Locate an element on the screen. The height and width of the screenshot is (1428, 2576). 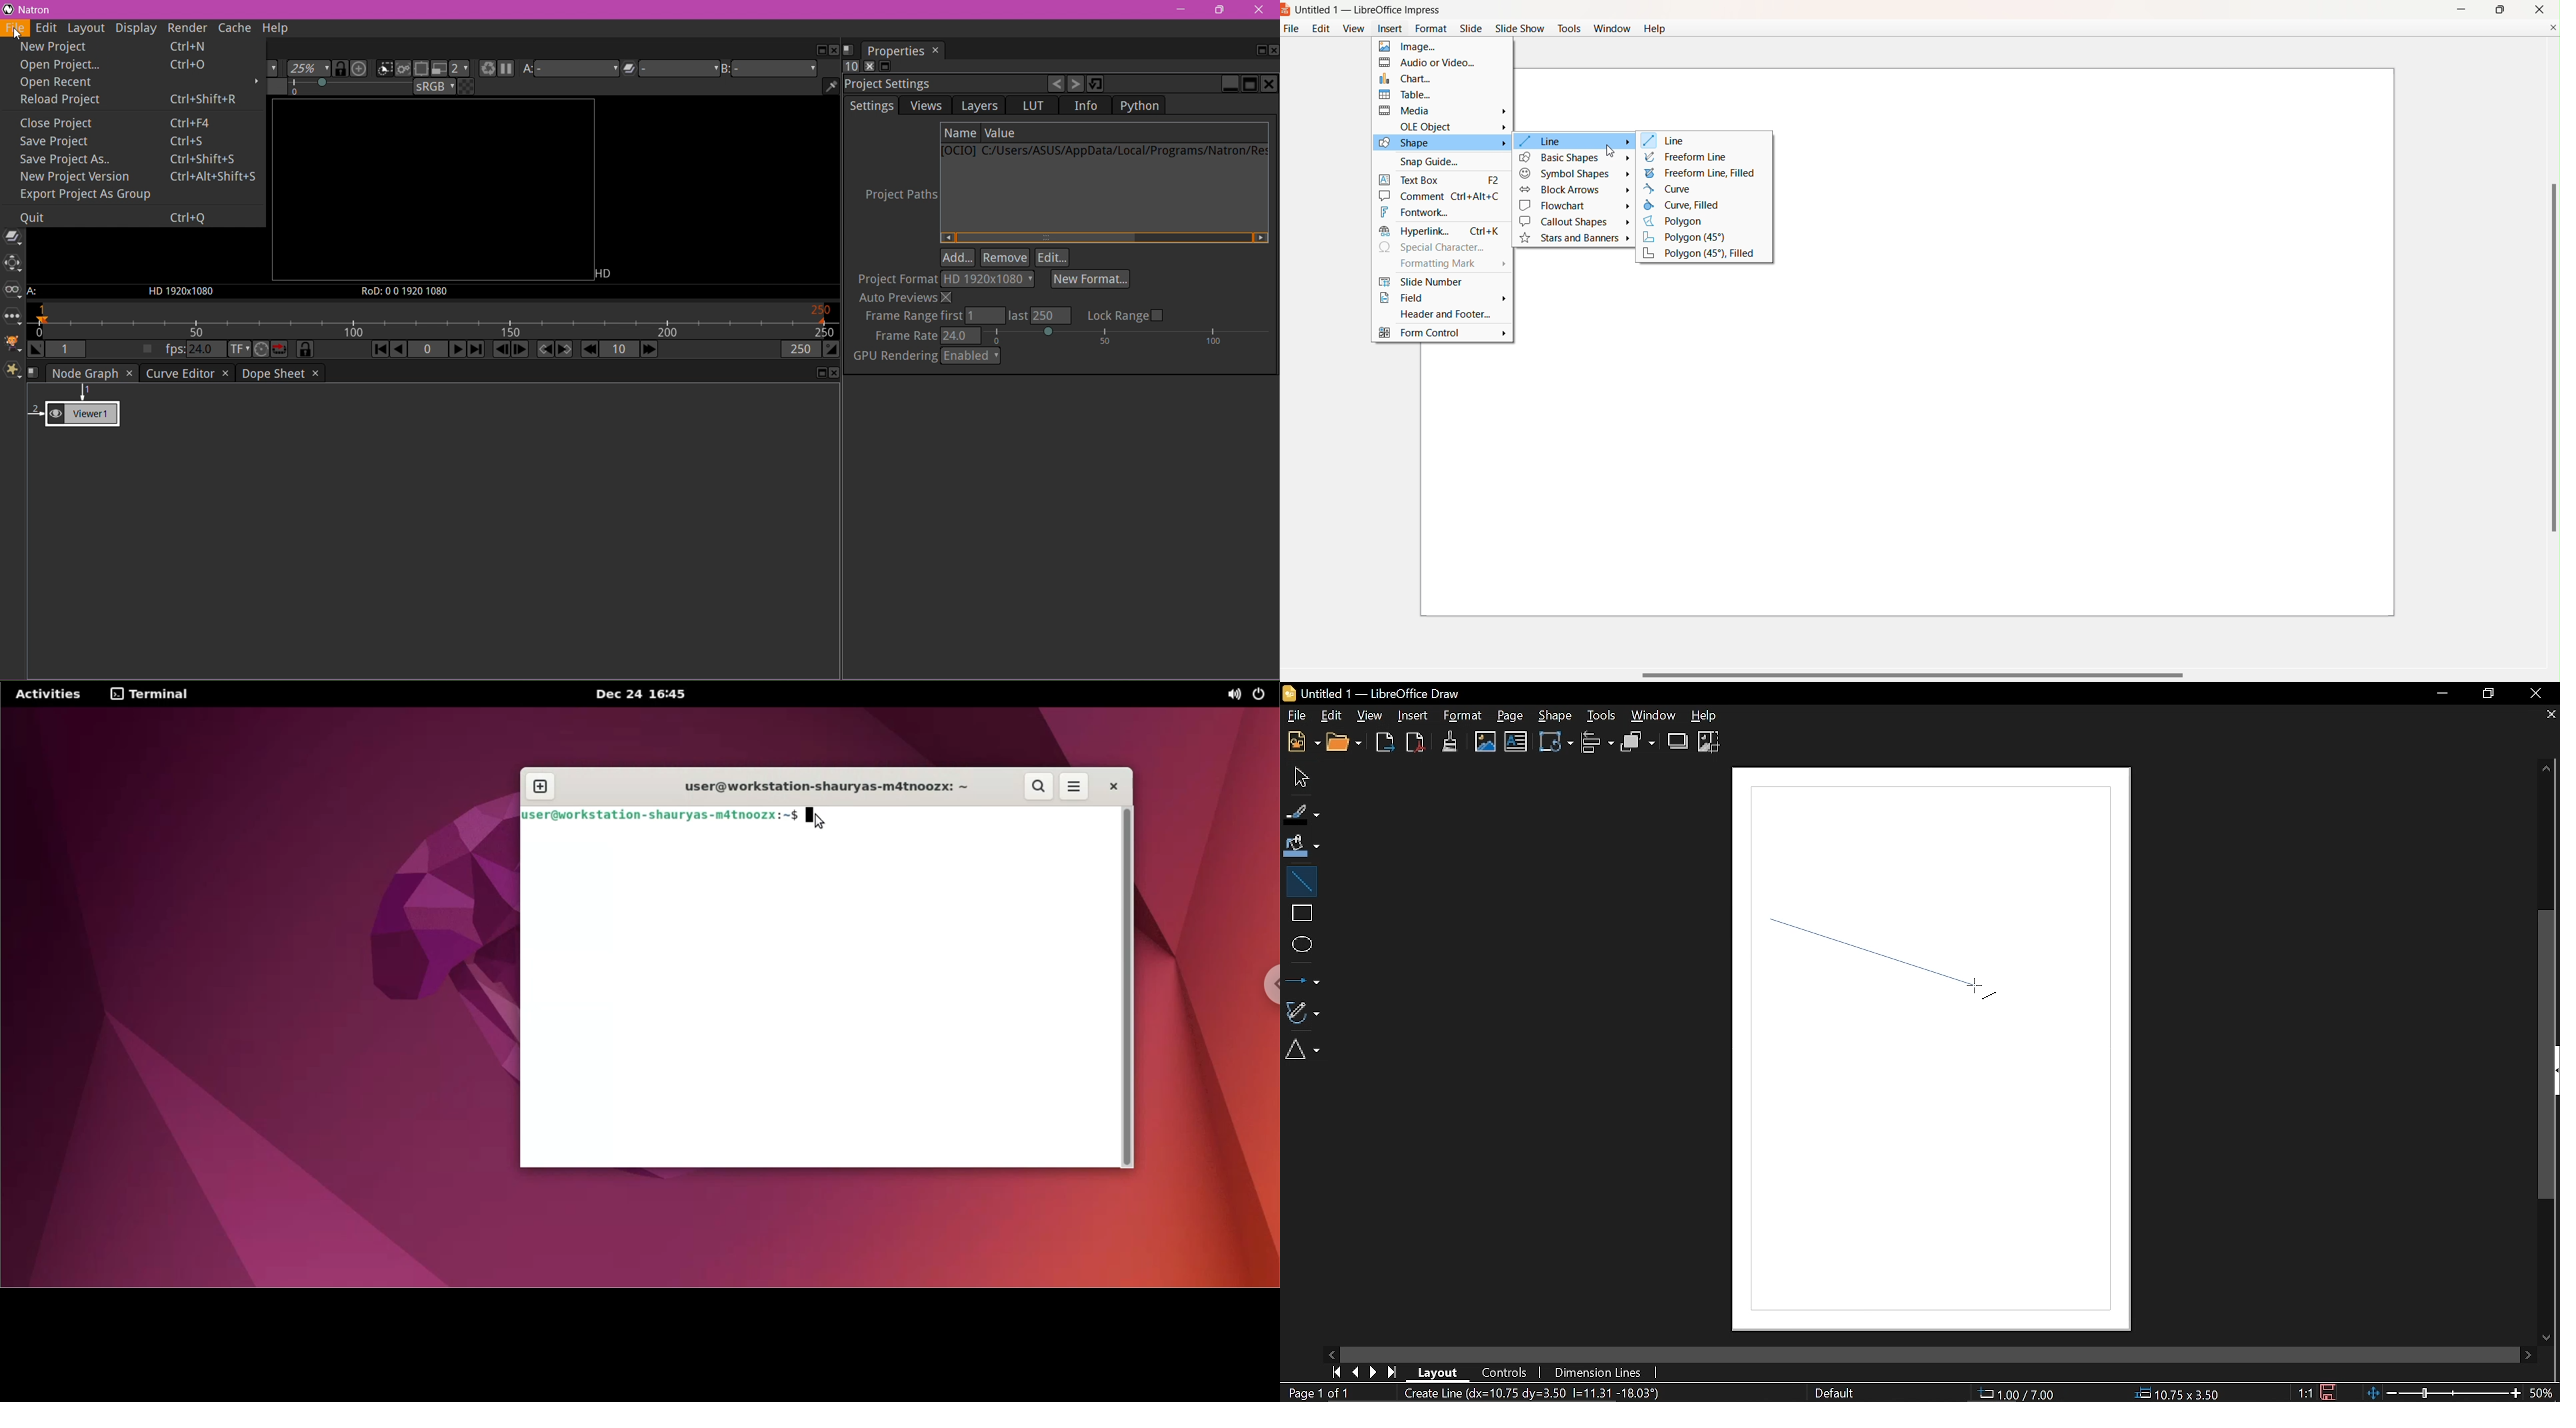
Save is located at coordinates (2328, 1393).